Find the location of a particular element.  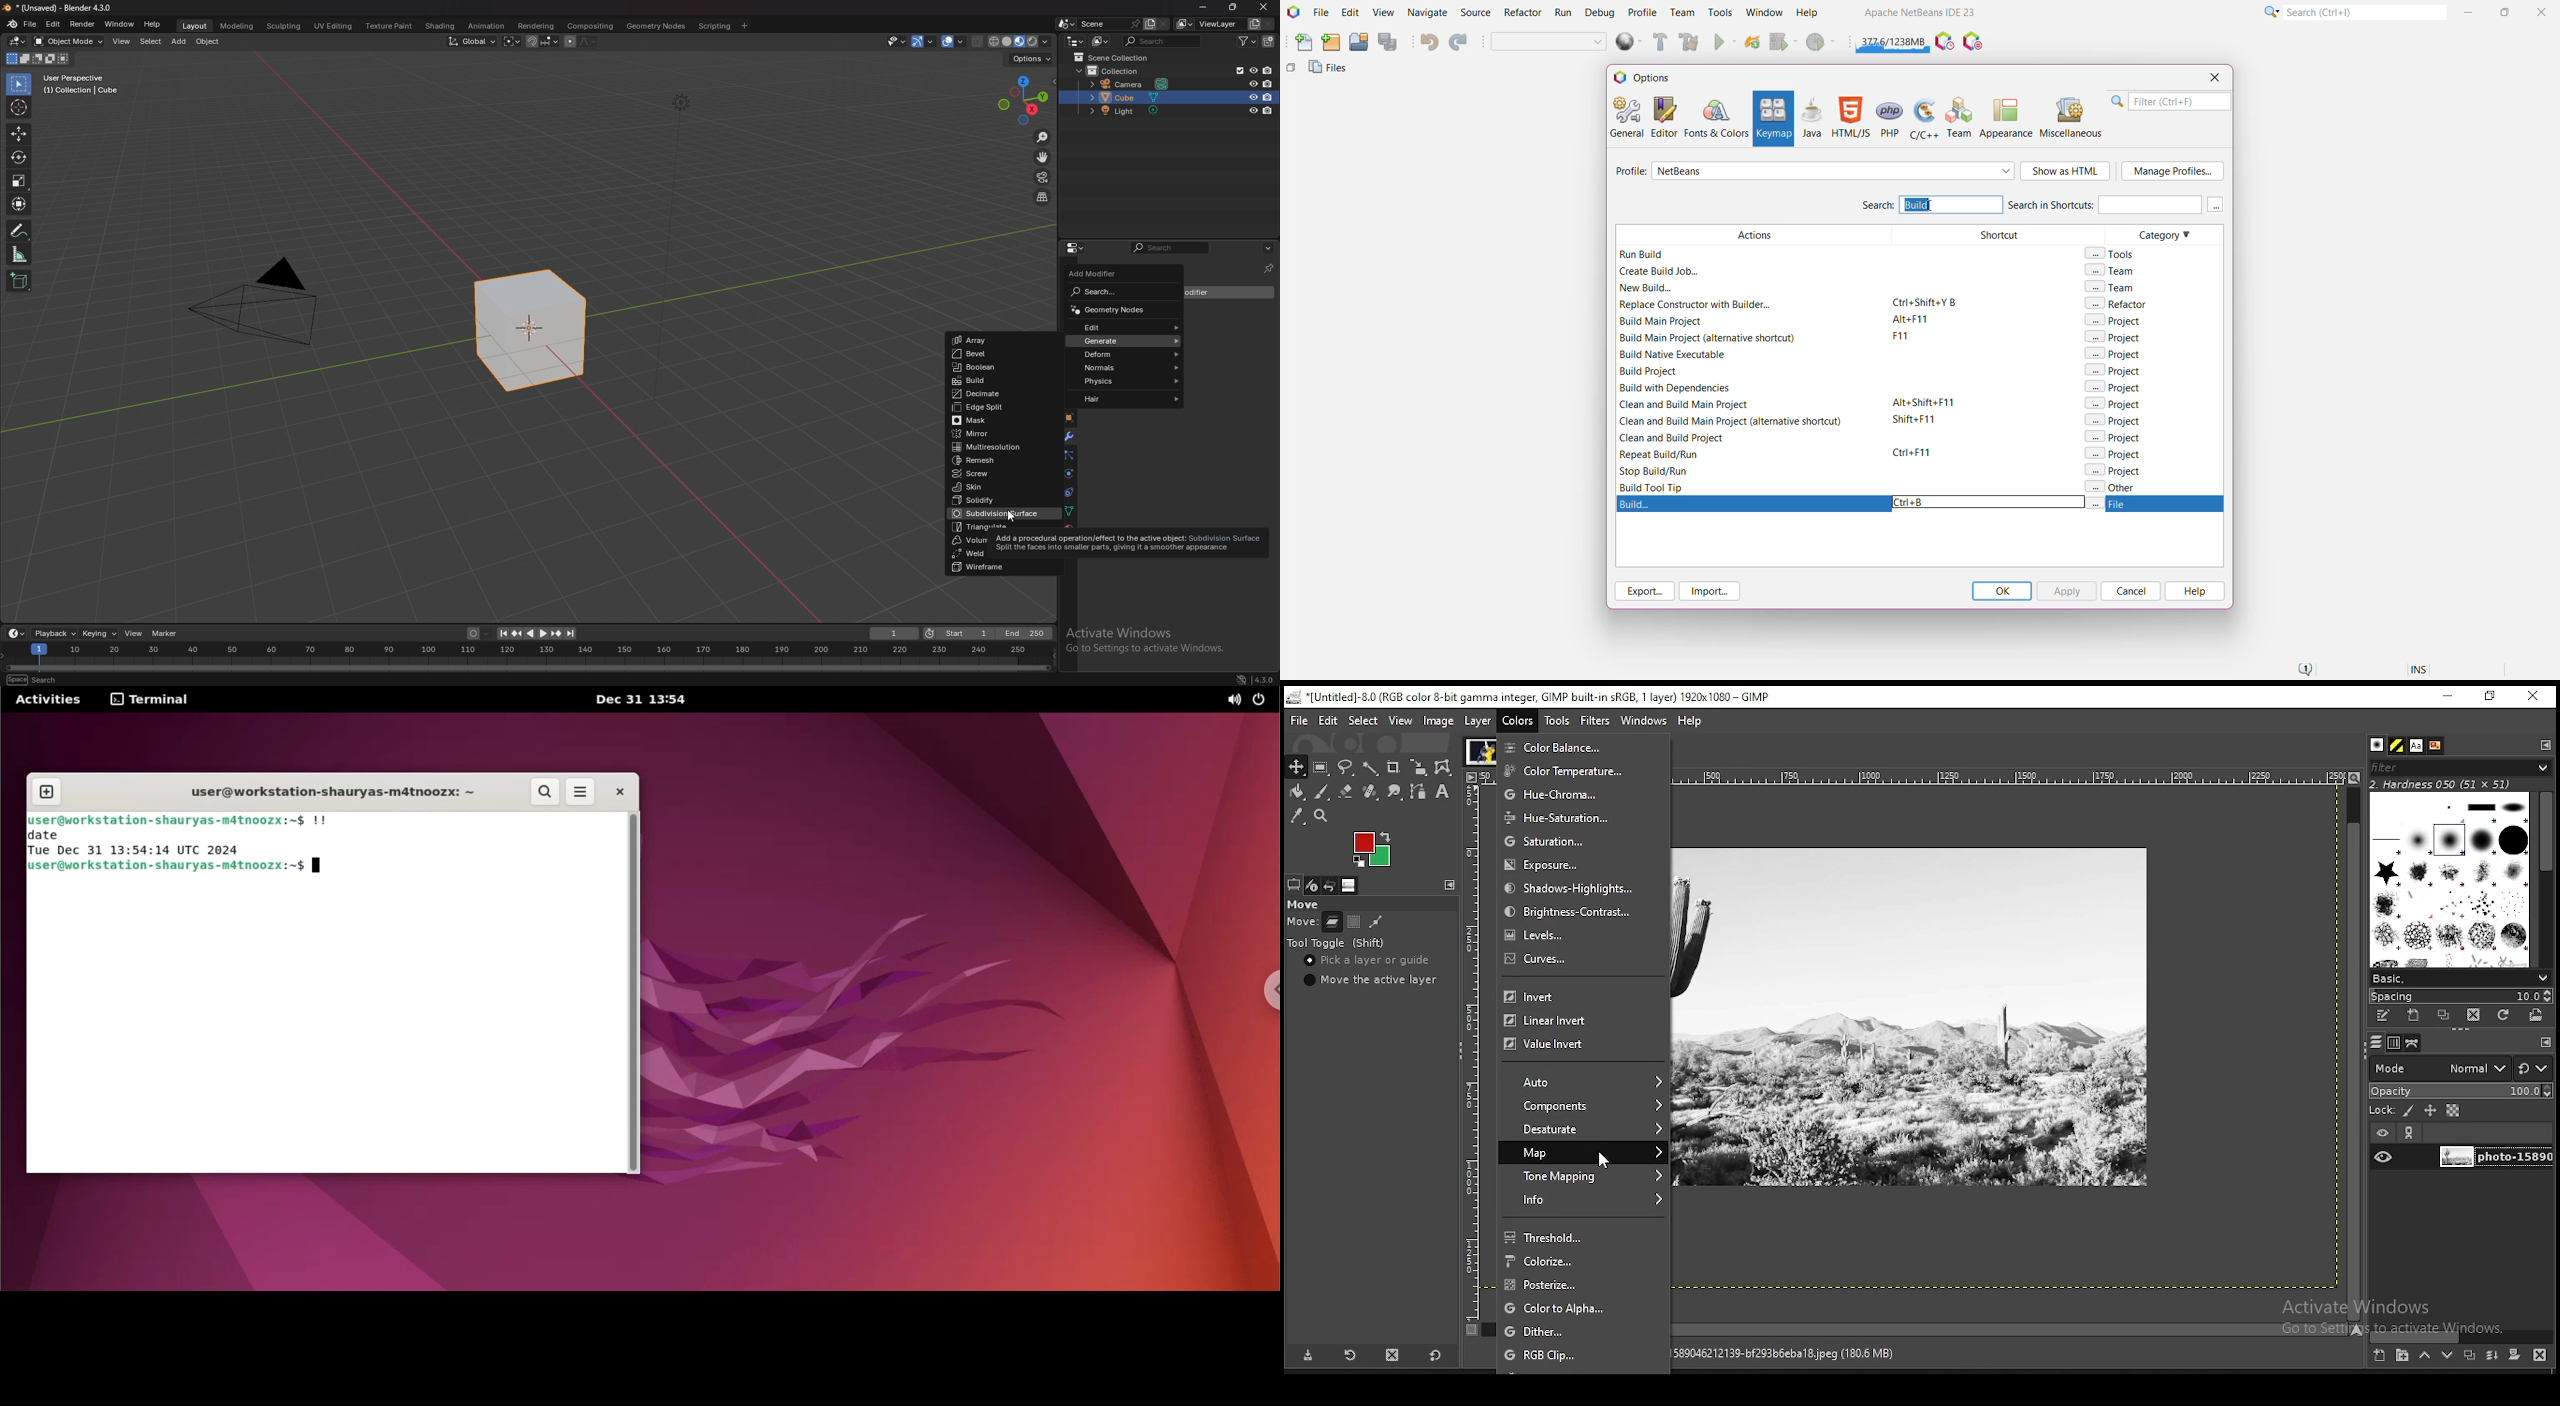

edit is located at coordinates (53, 24).